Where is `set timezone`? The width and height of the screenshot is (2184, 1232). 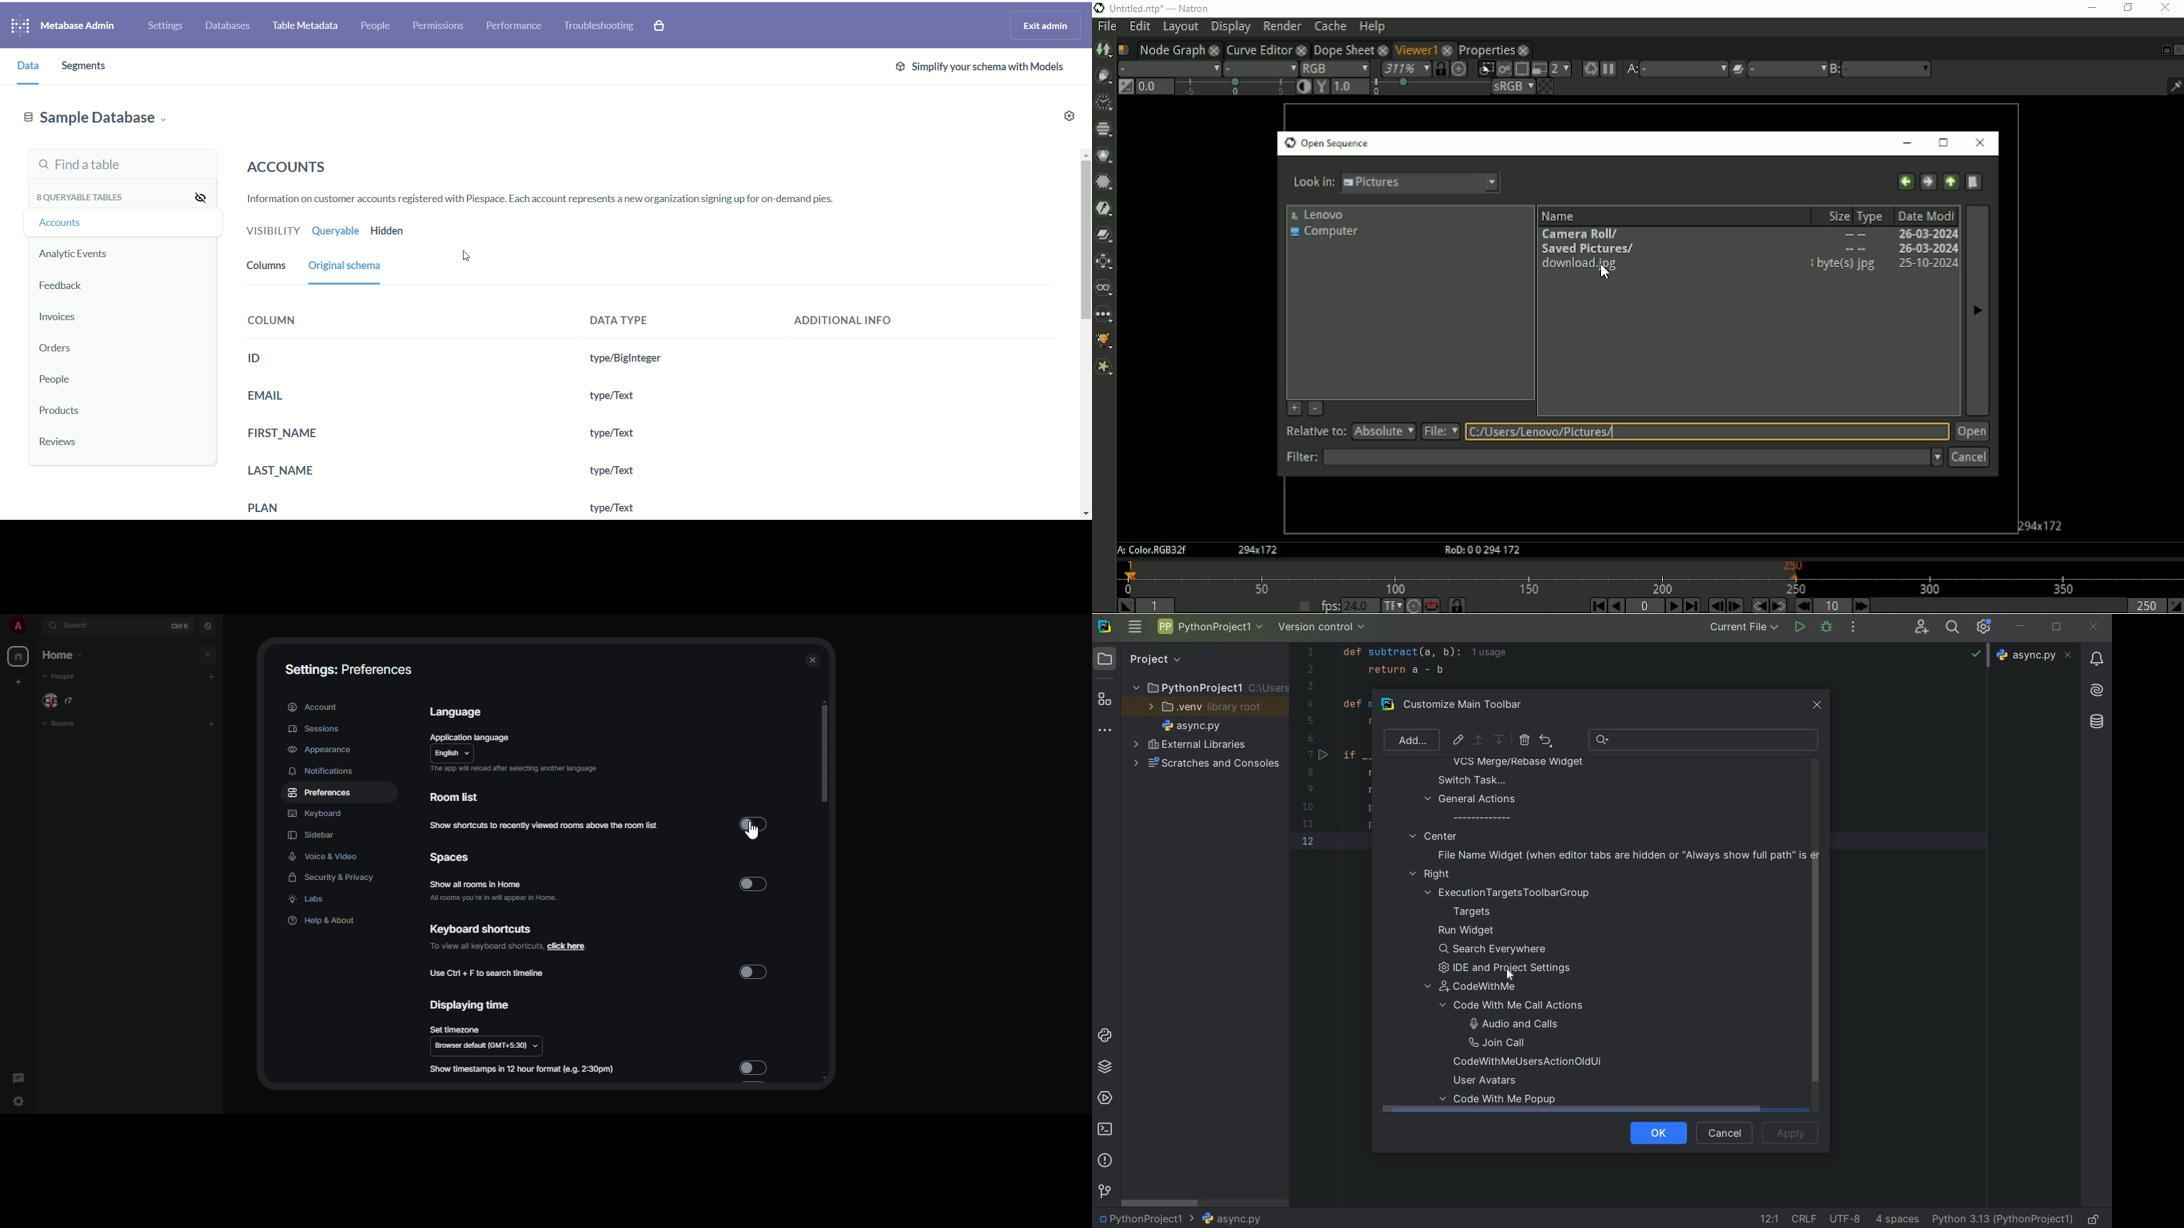 set timezone is located at coordinates (455, 1030).